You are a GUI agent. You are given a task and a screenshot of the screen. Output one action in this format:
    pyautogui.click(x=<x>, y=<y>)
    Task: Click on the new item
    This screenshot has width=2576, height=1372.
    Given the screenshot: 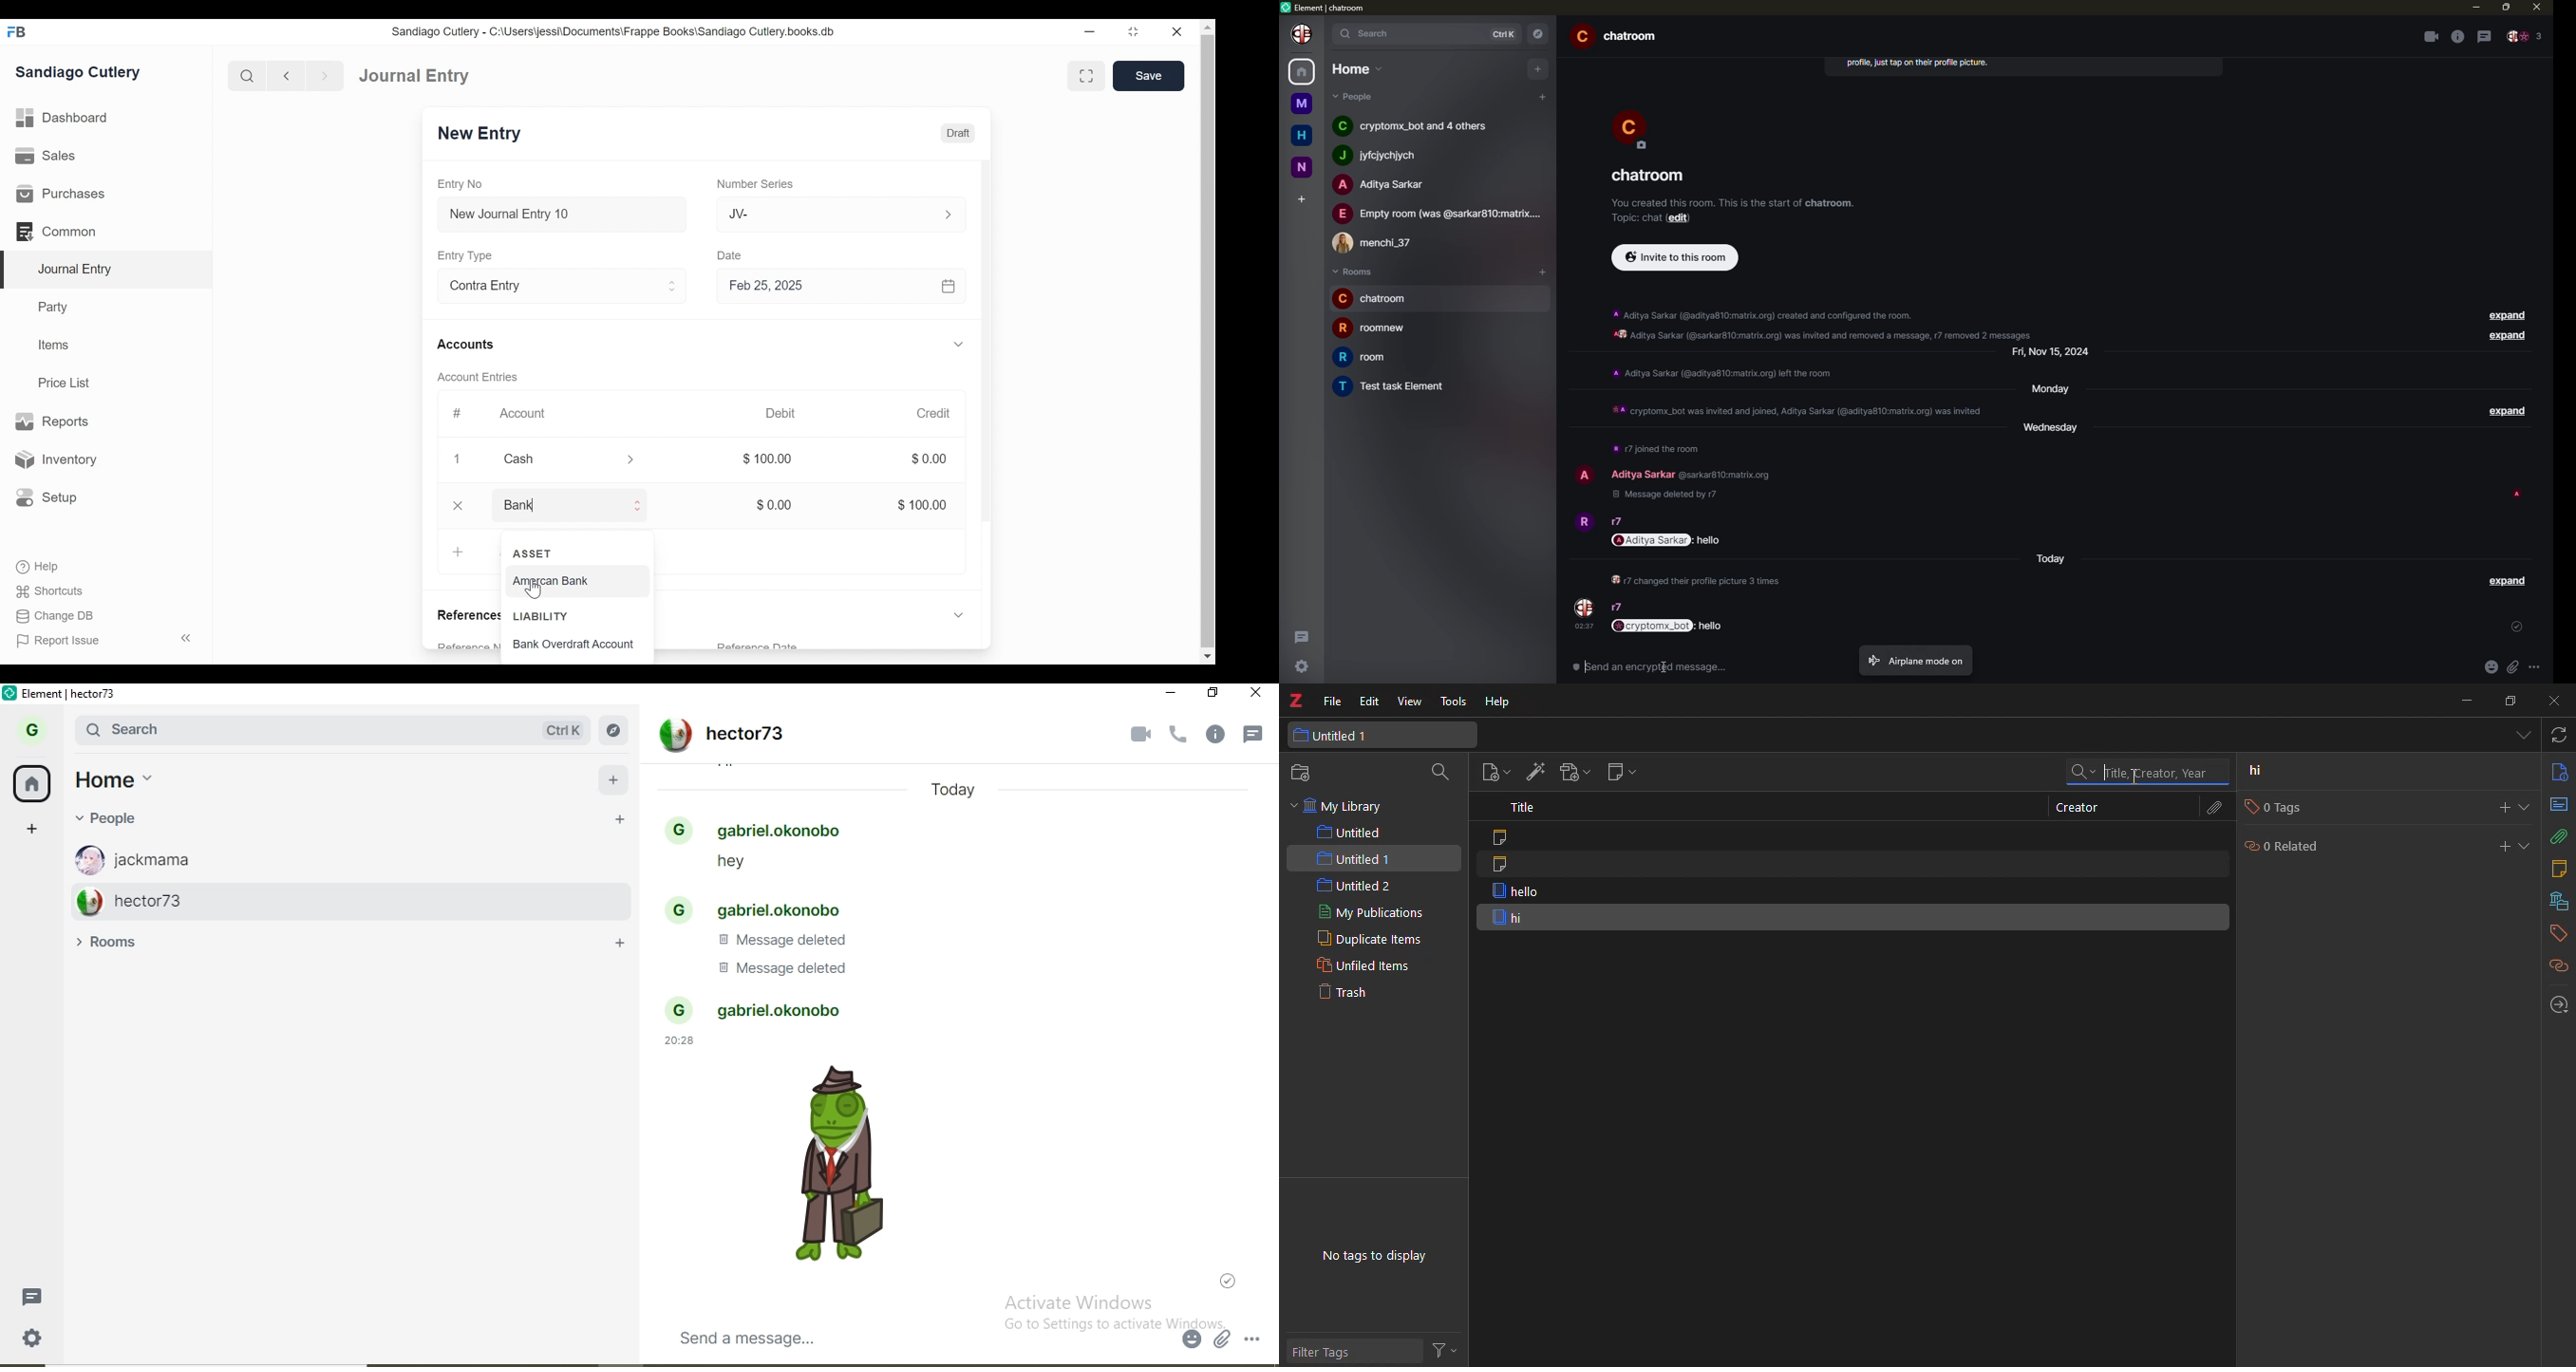 What is the action you would take?
    pyautogui.click(x=1493, y=774)
    